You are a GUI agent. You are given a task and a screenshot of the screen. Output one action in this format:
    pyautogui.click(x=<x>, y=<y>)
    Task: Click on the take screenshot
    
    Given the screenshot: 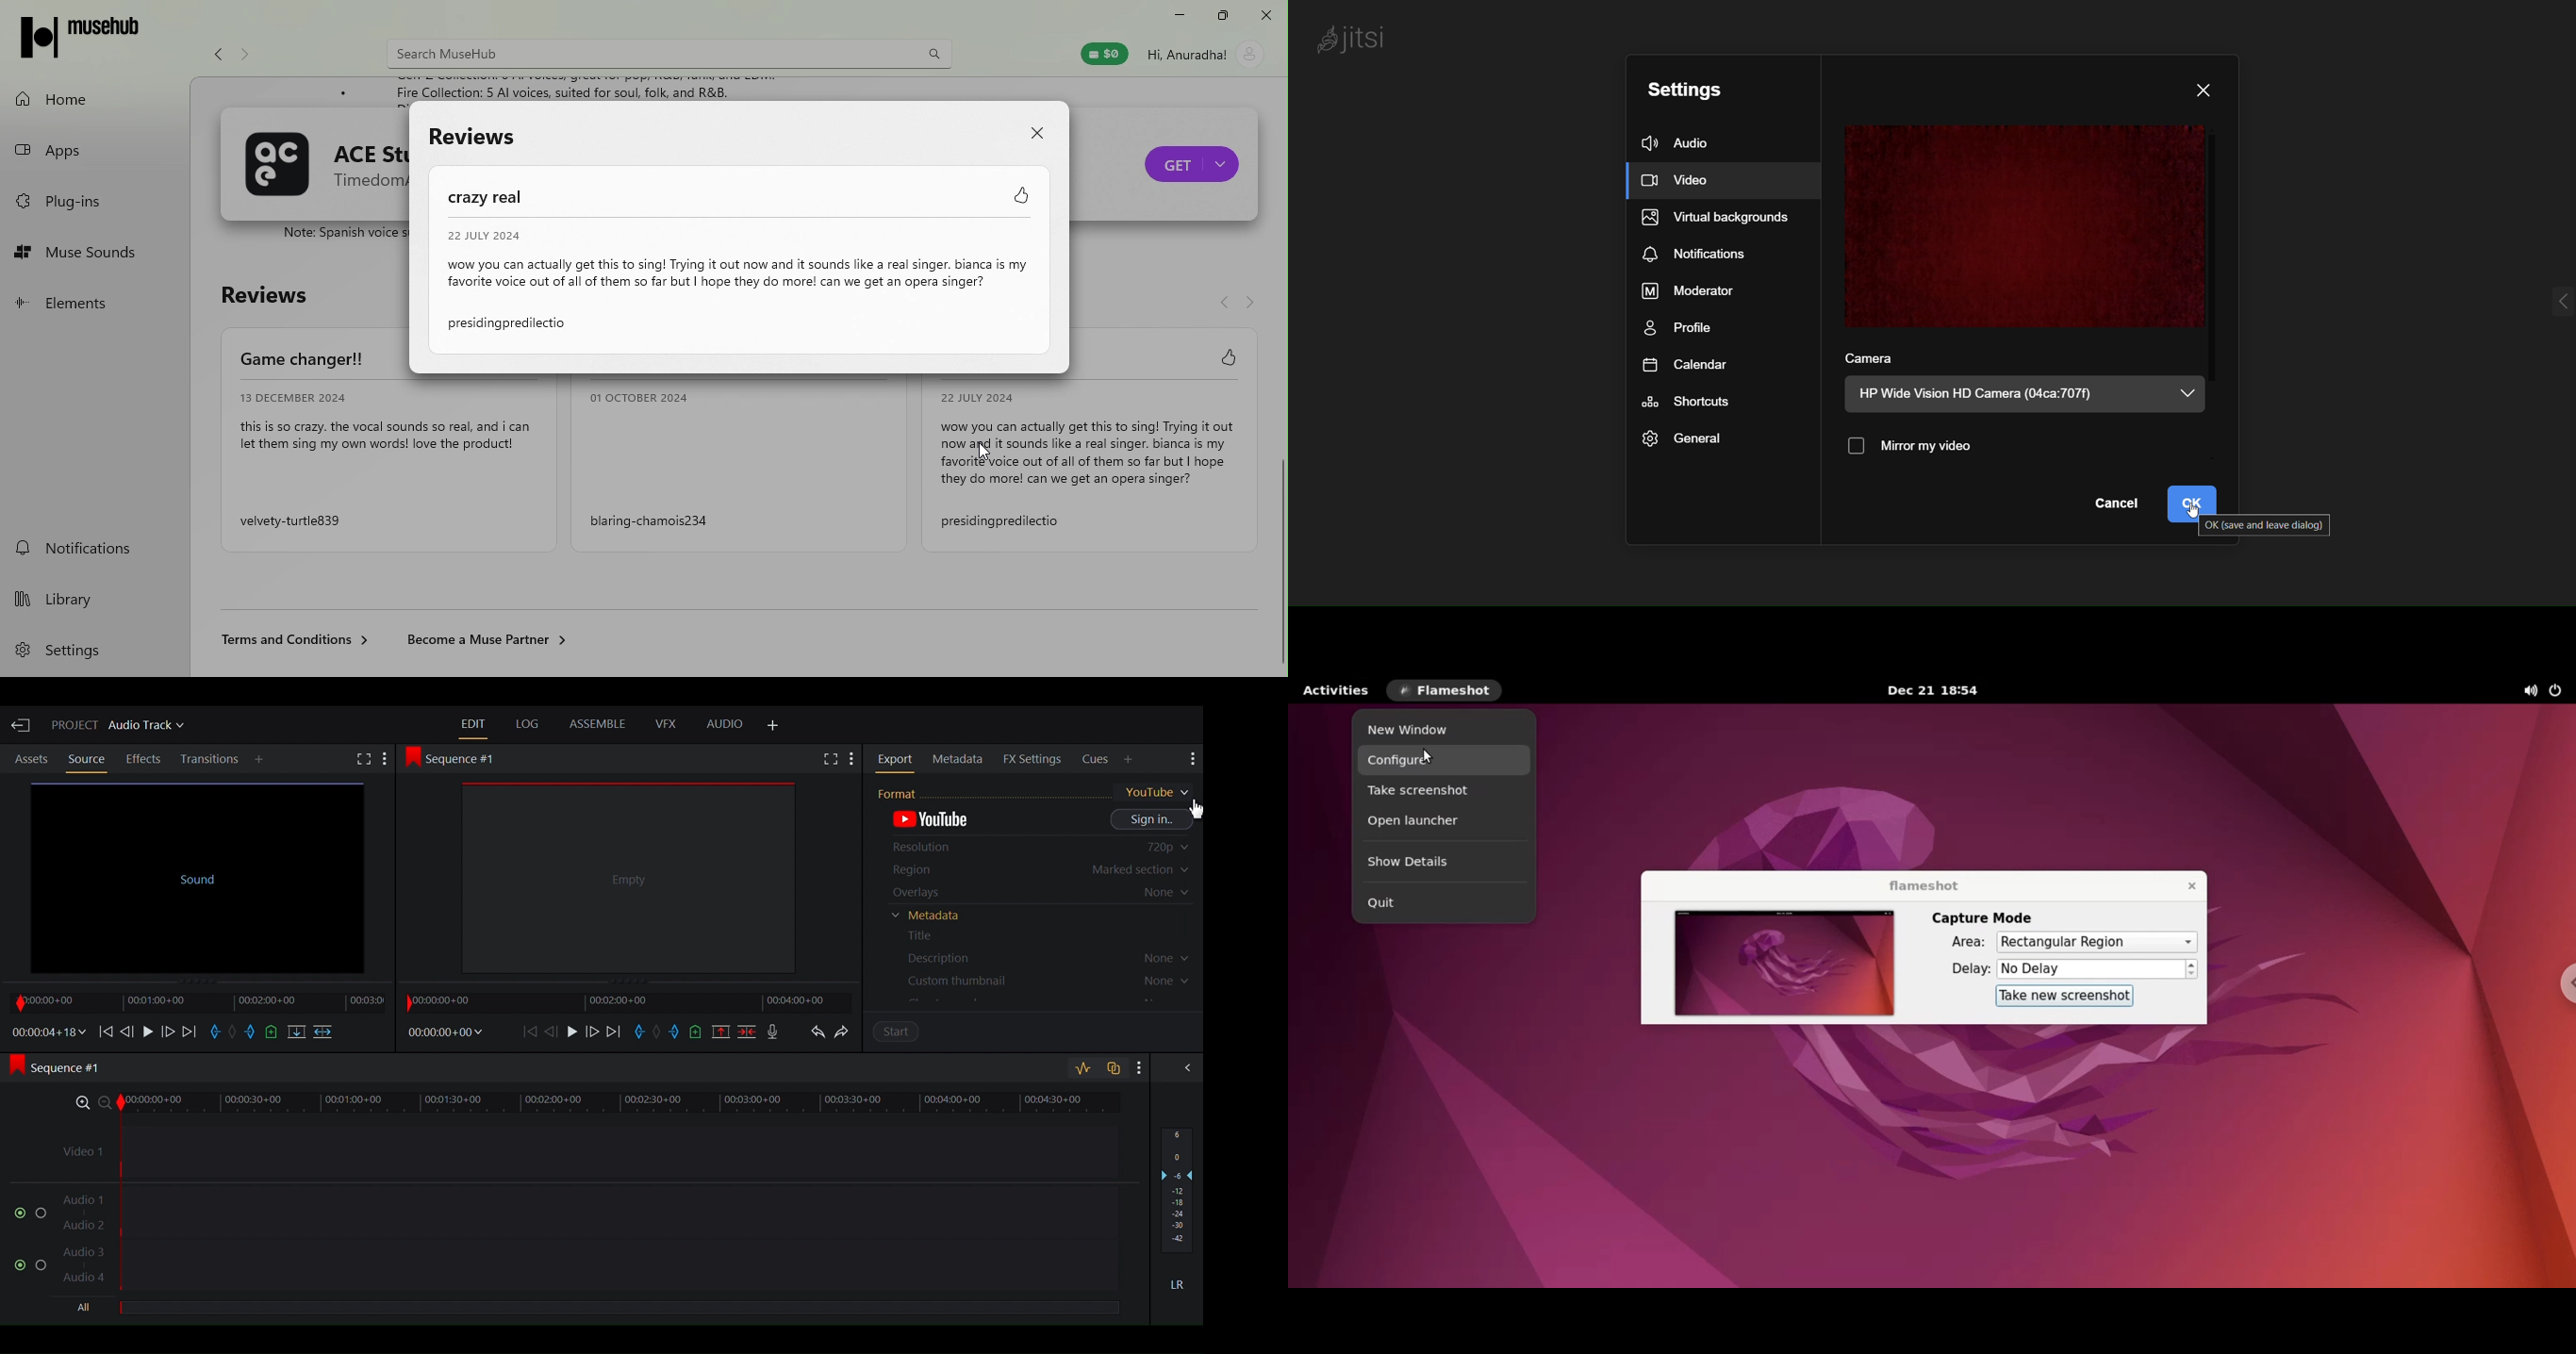 What is the action you would take?
    pyautogui.click(x=1439, y=795)
    